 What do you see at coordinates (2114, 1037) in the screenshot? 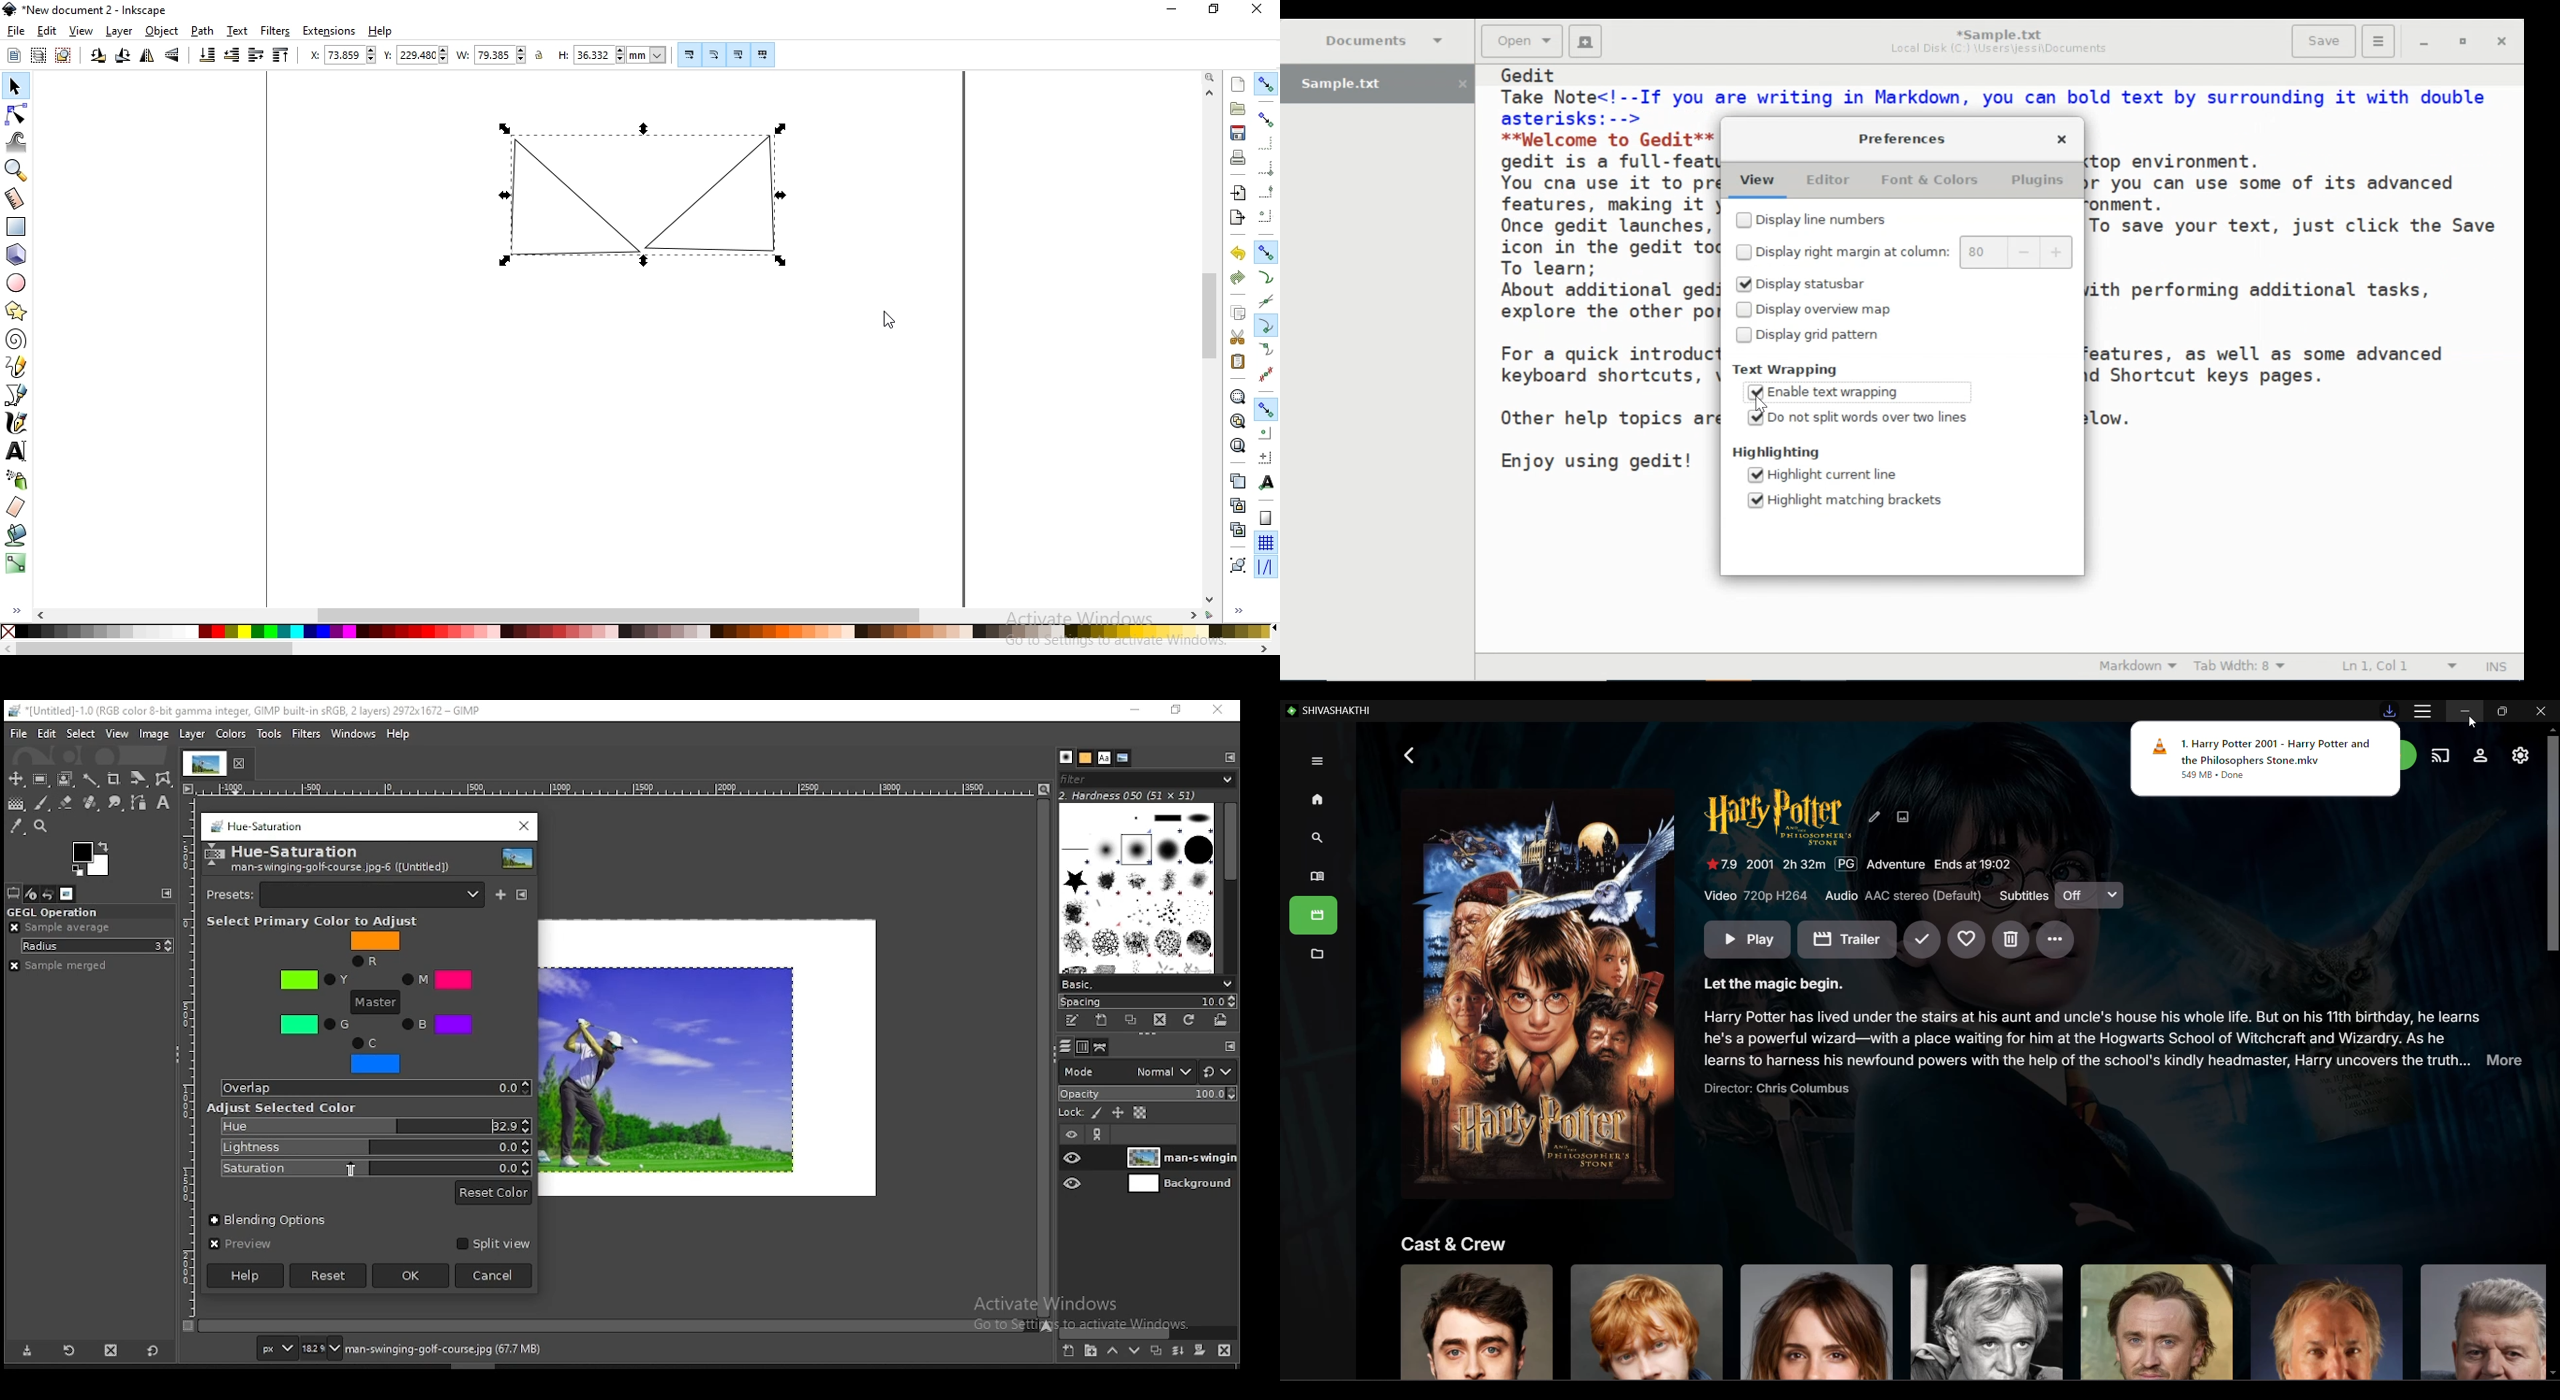
I see `Movie Synopsis` at bounding box center [2114, 1037].